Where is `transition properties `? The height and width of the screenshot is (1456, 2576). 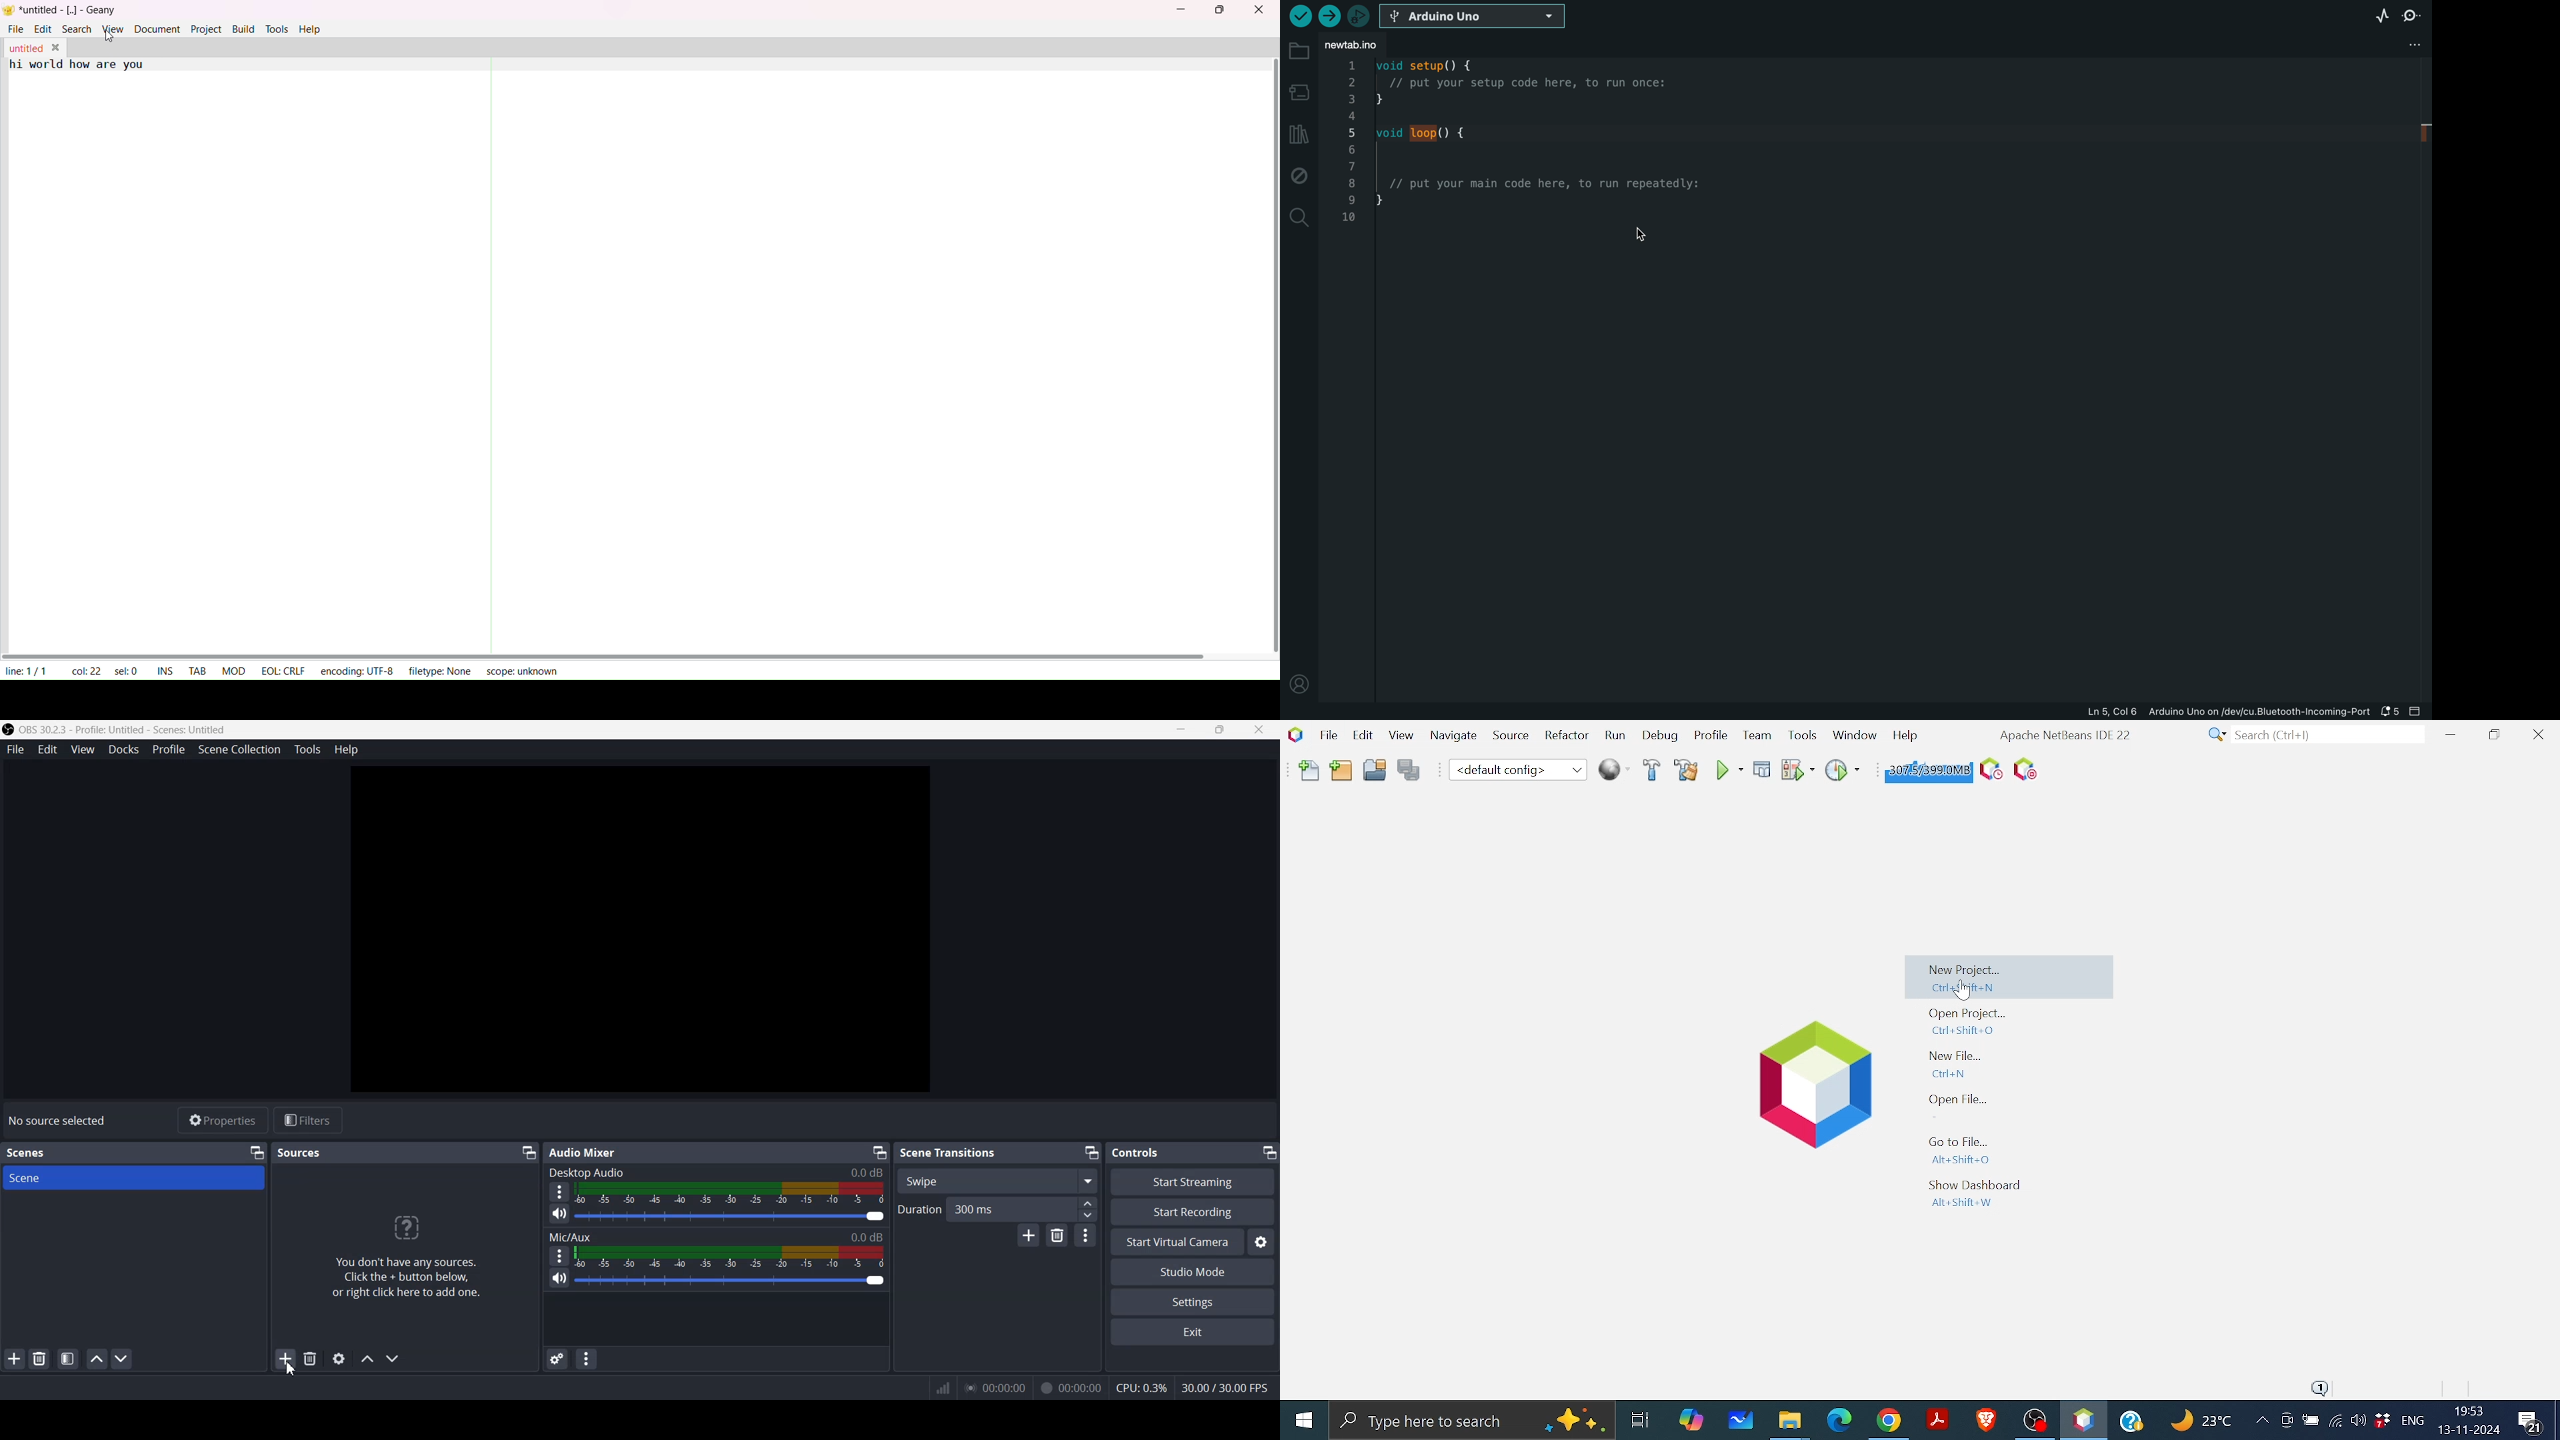 transition properties  is located at coordinates (1085, 1235).